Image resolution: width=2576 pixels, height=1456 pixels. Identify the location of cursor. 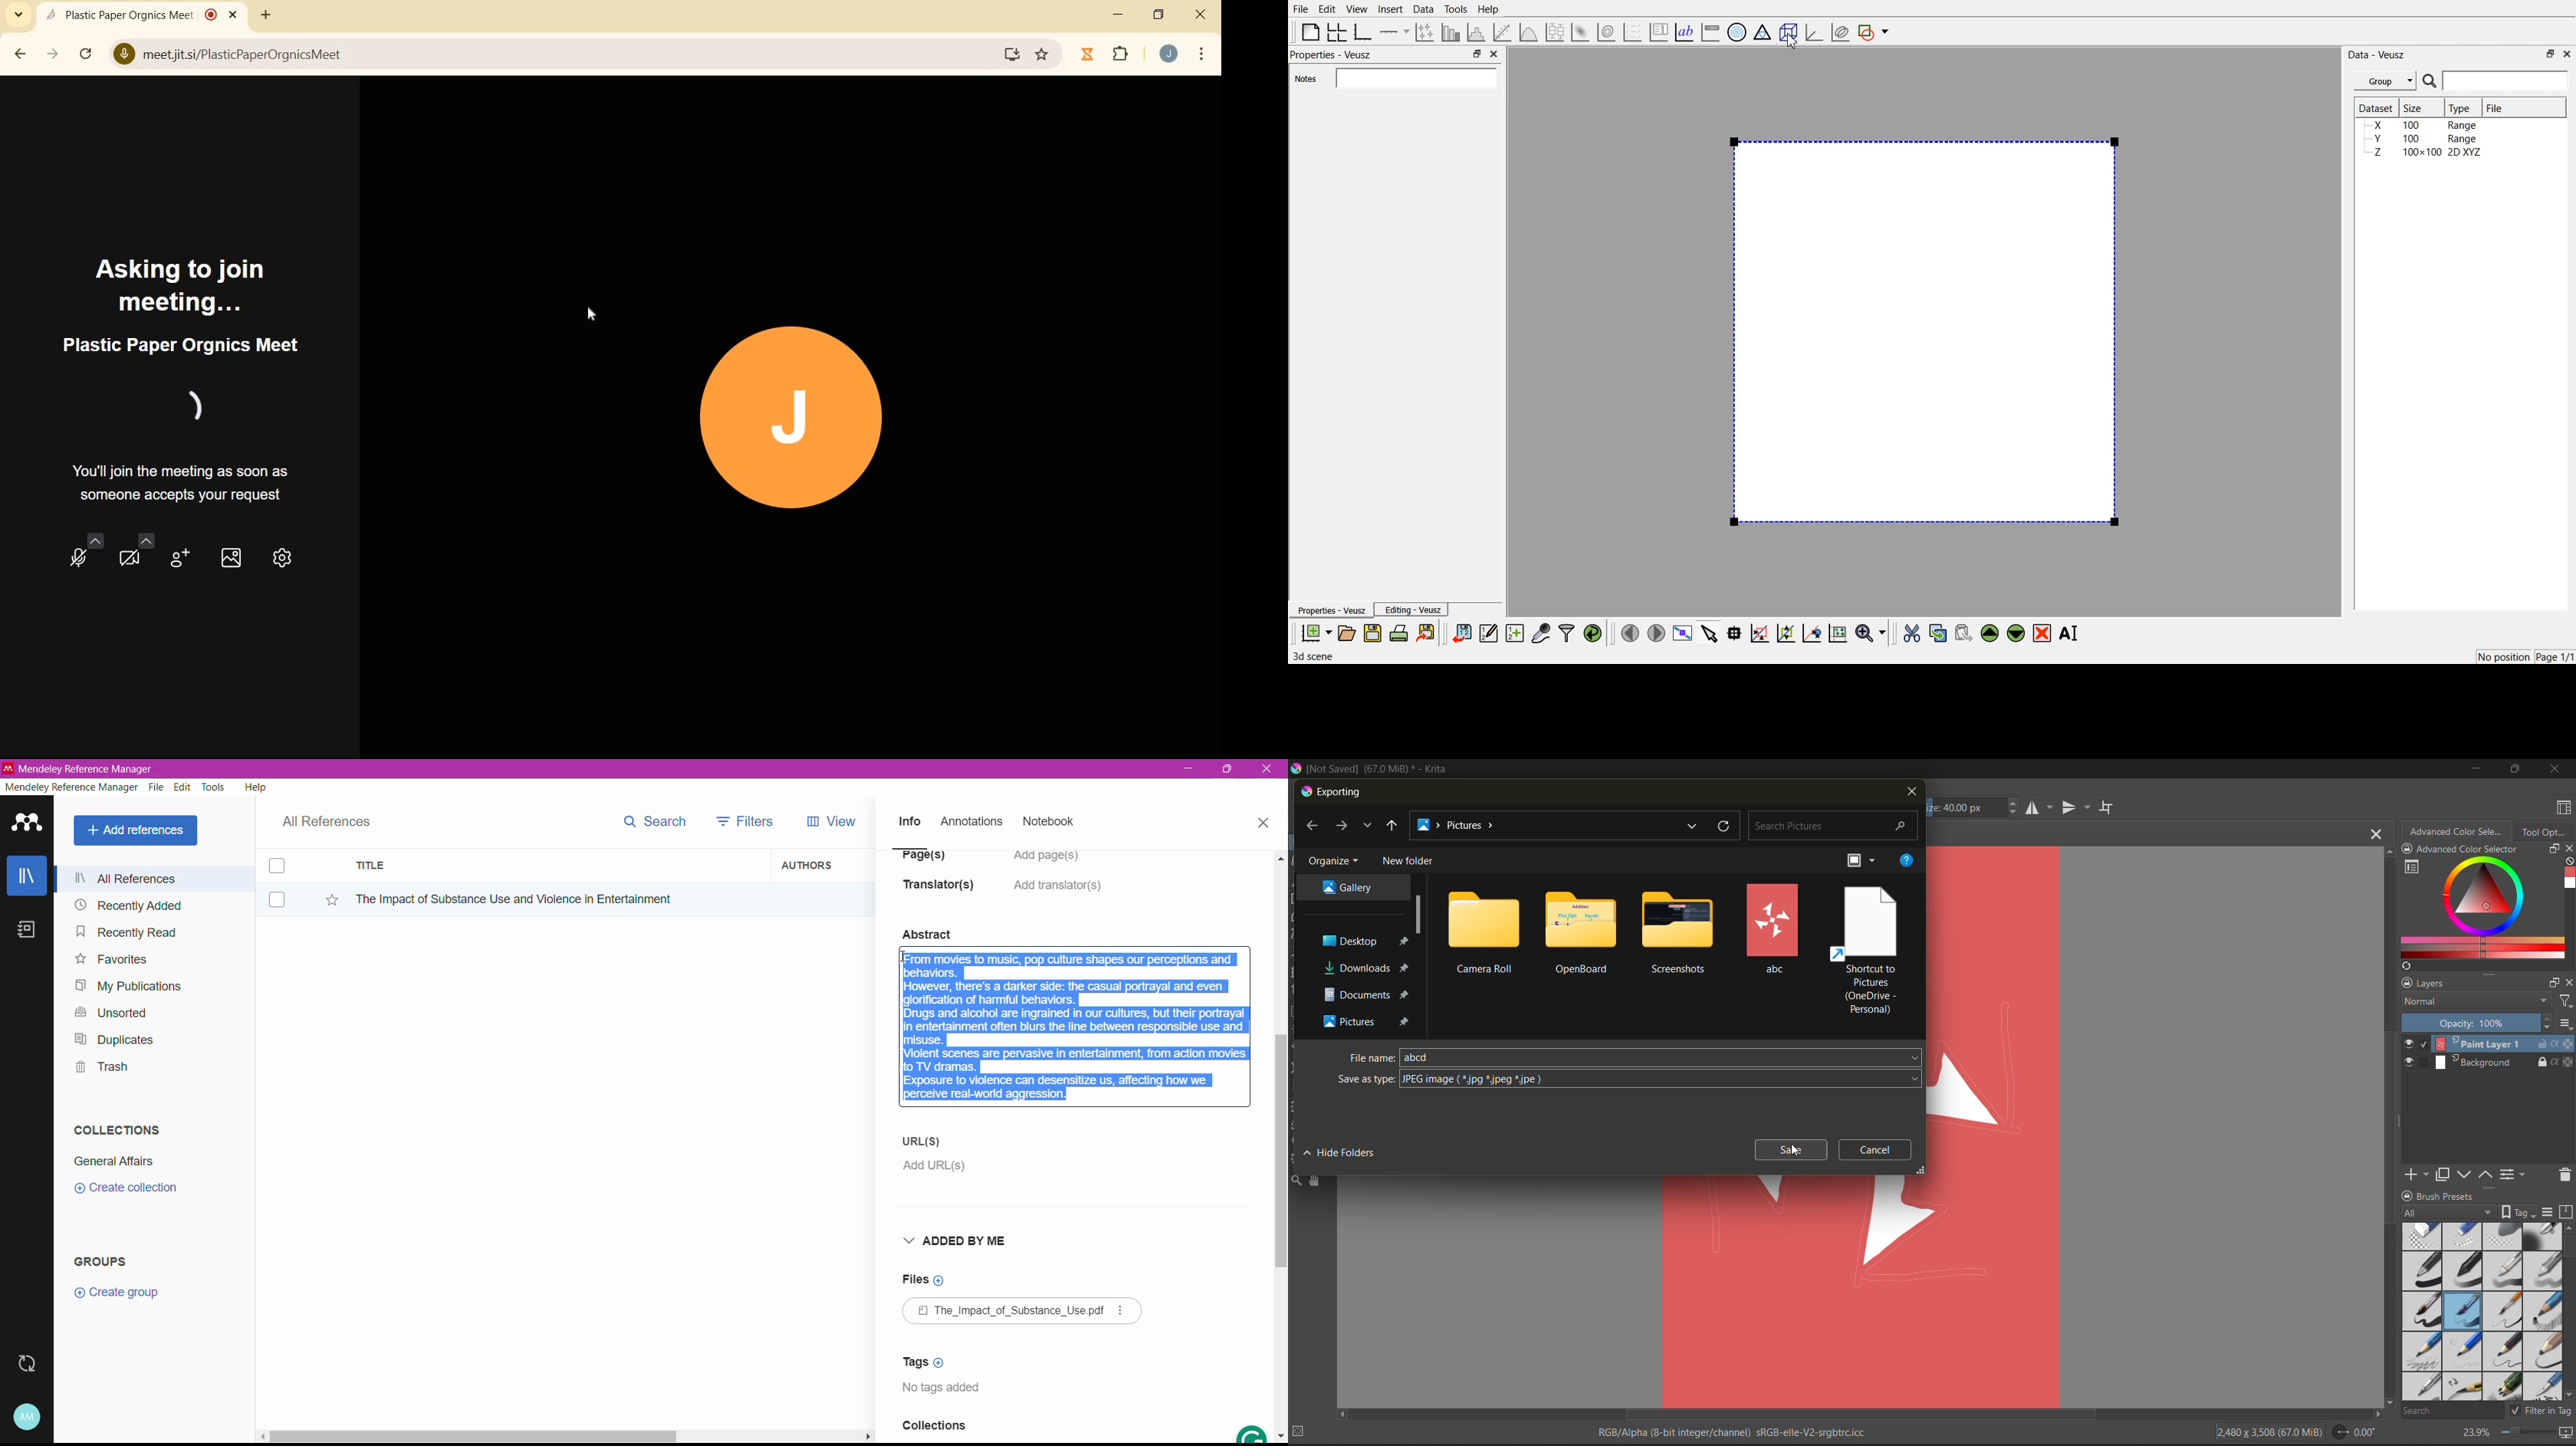
(596, 315).